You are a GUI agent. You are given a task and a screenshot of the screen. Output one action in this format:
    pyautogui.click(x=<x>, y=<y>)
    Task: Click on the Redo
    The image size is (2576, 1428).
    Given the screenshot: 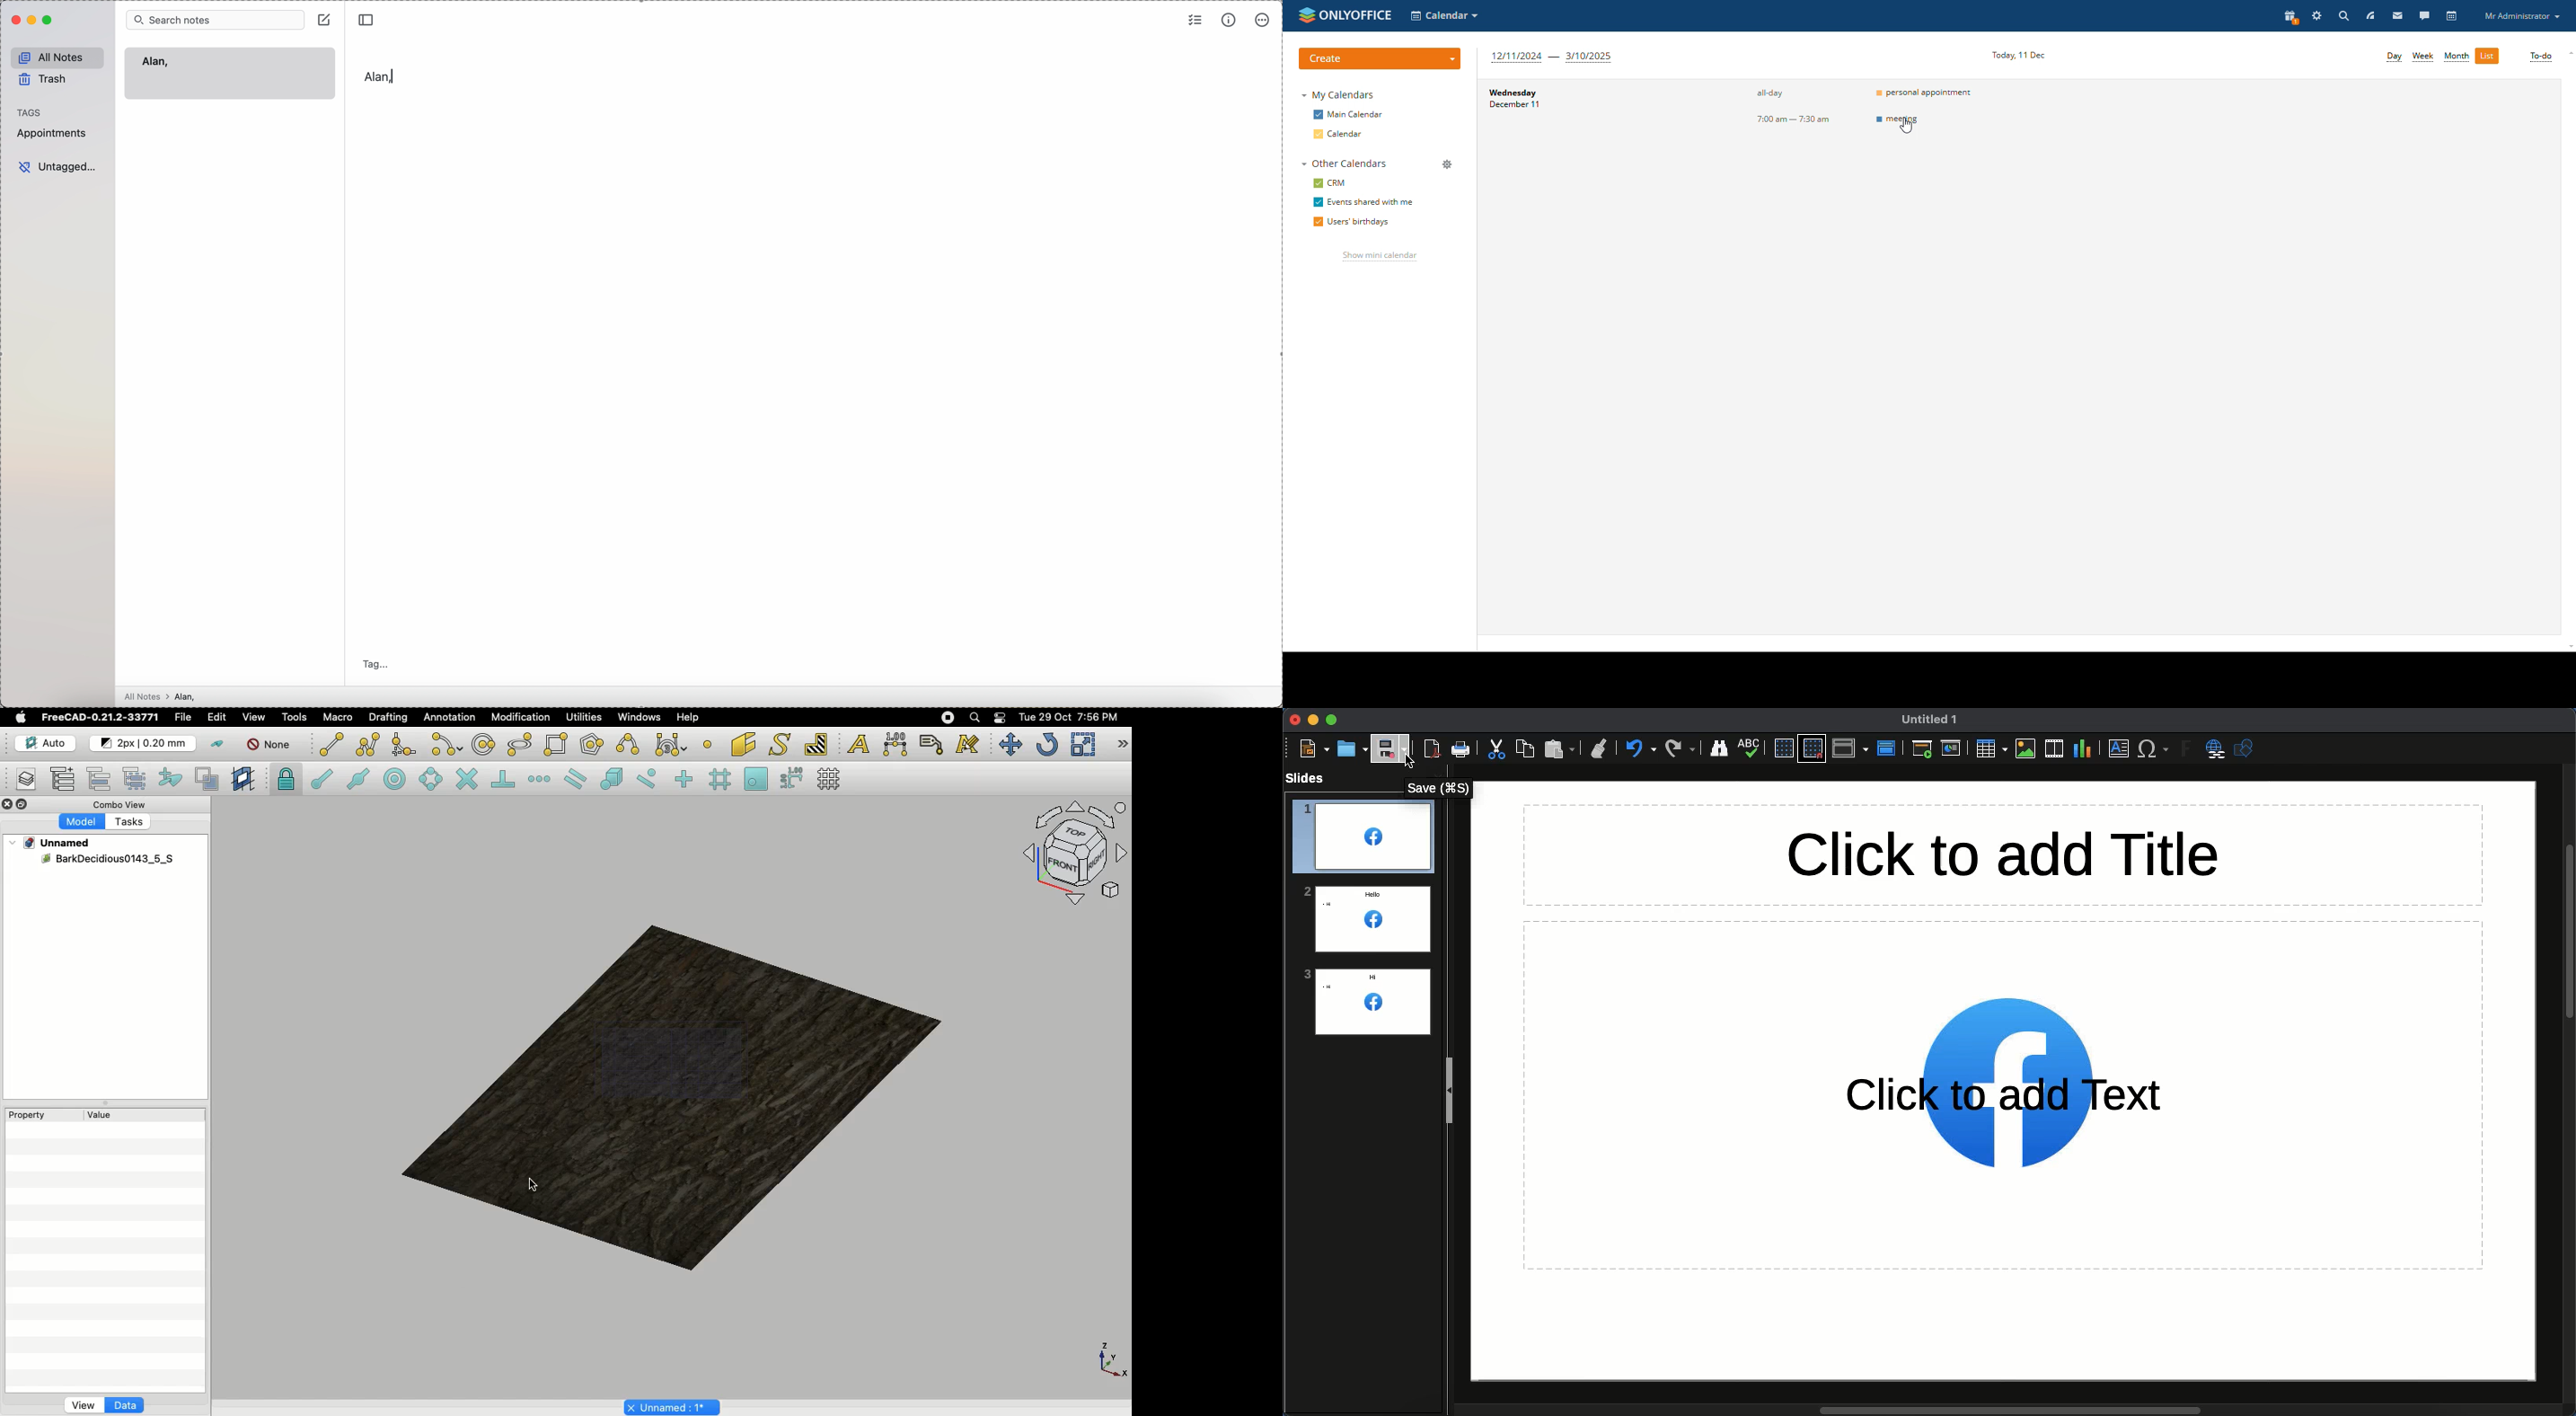 What is the action you would take?
    pyautogui.click(x=1681, y=748)
    